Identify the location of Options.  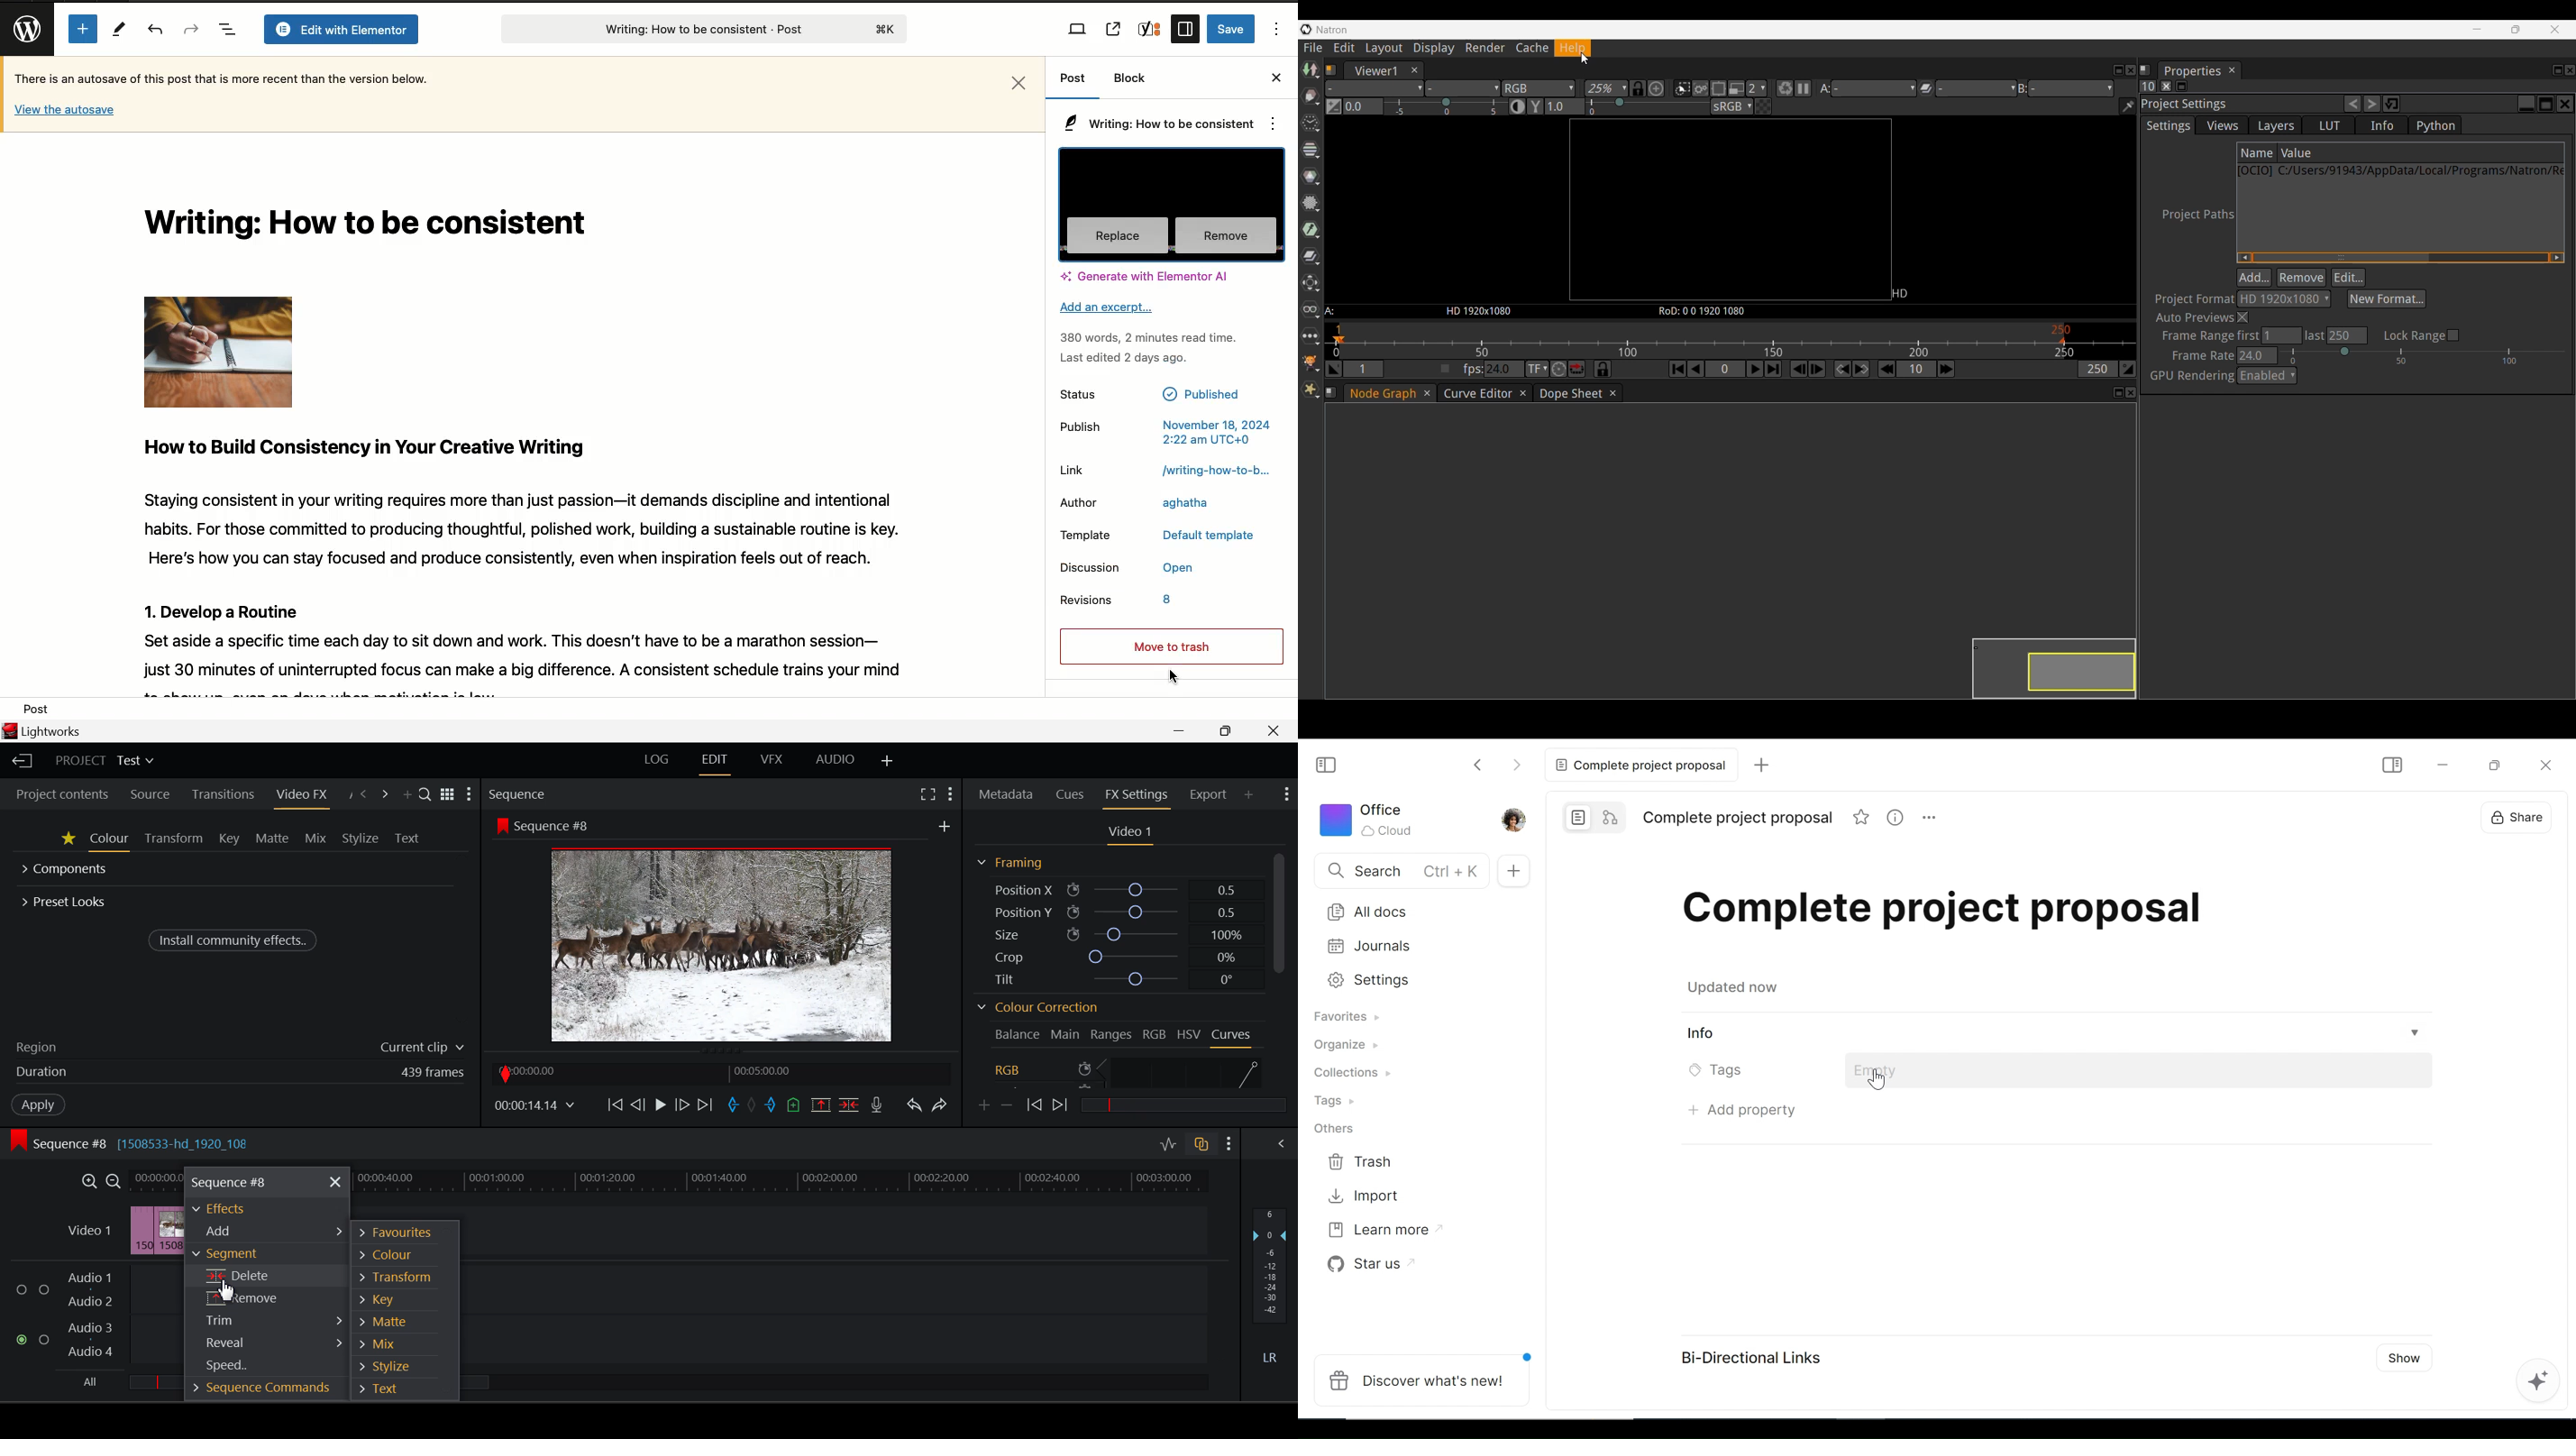
(1279, 28).